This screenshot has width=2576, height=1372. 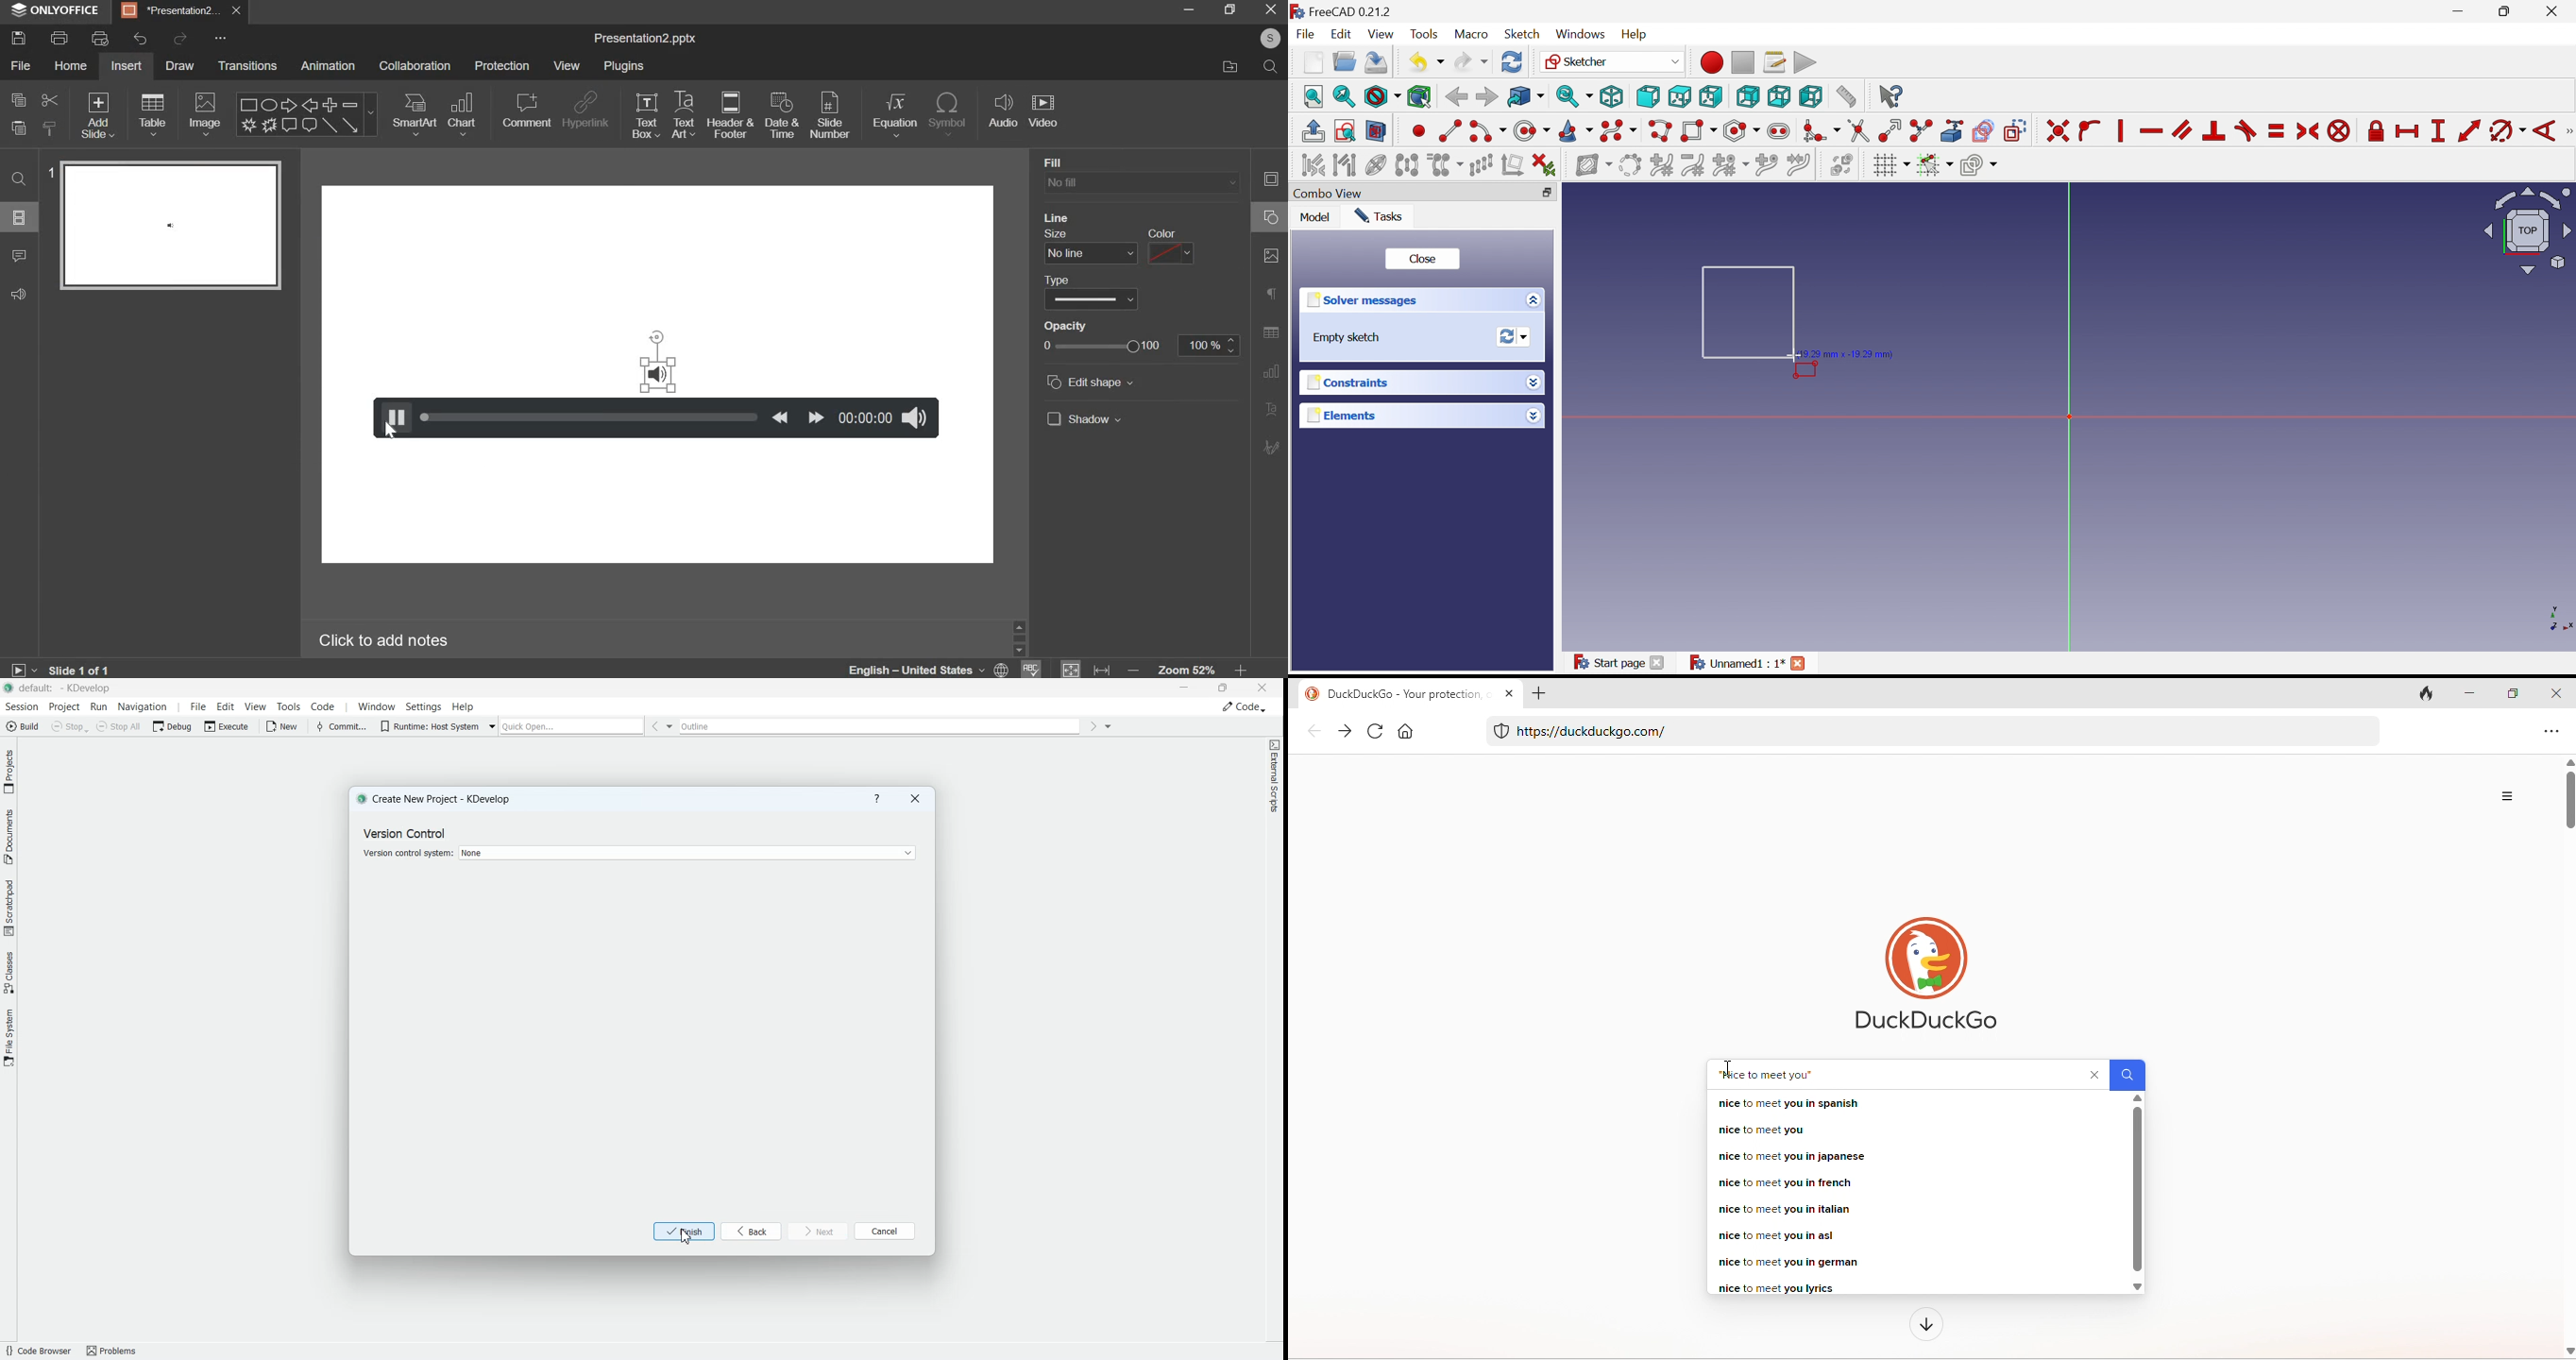 What do you see at coordinates (1271, 292) in the screenshot?
I see `paragraph settings` at bounding box center [1271, 292].